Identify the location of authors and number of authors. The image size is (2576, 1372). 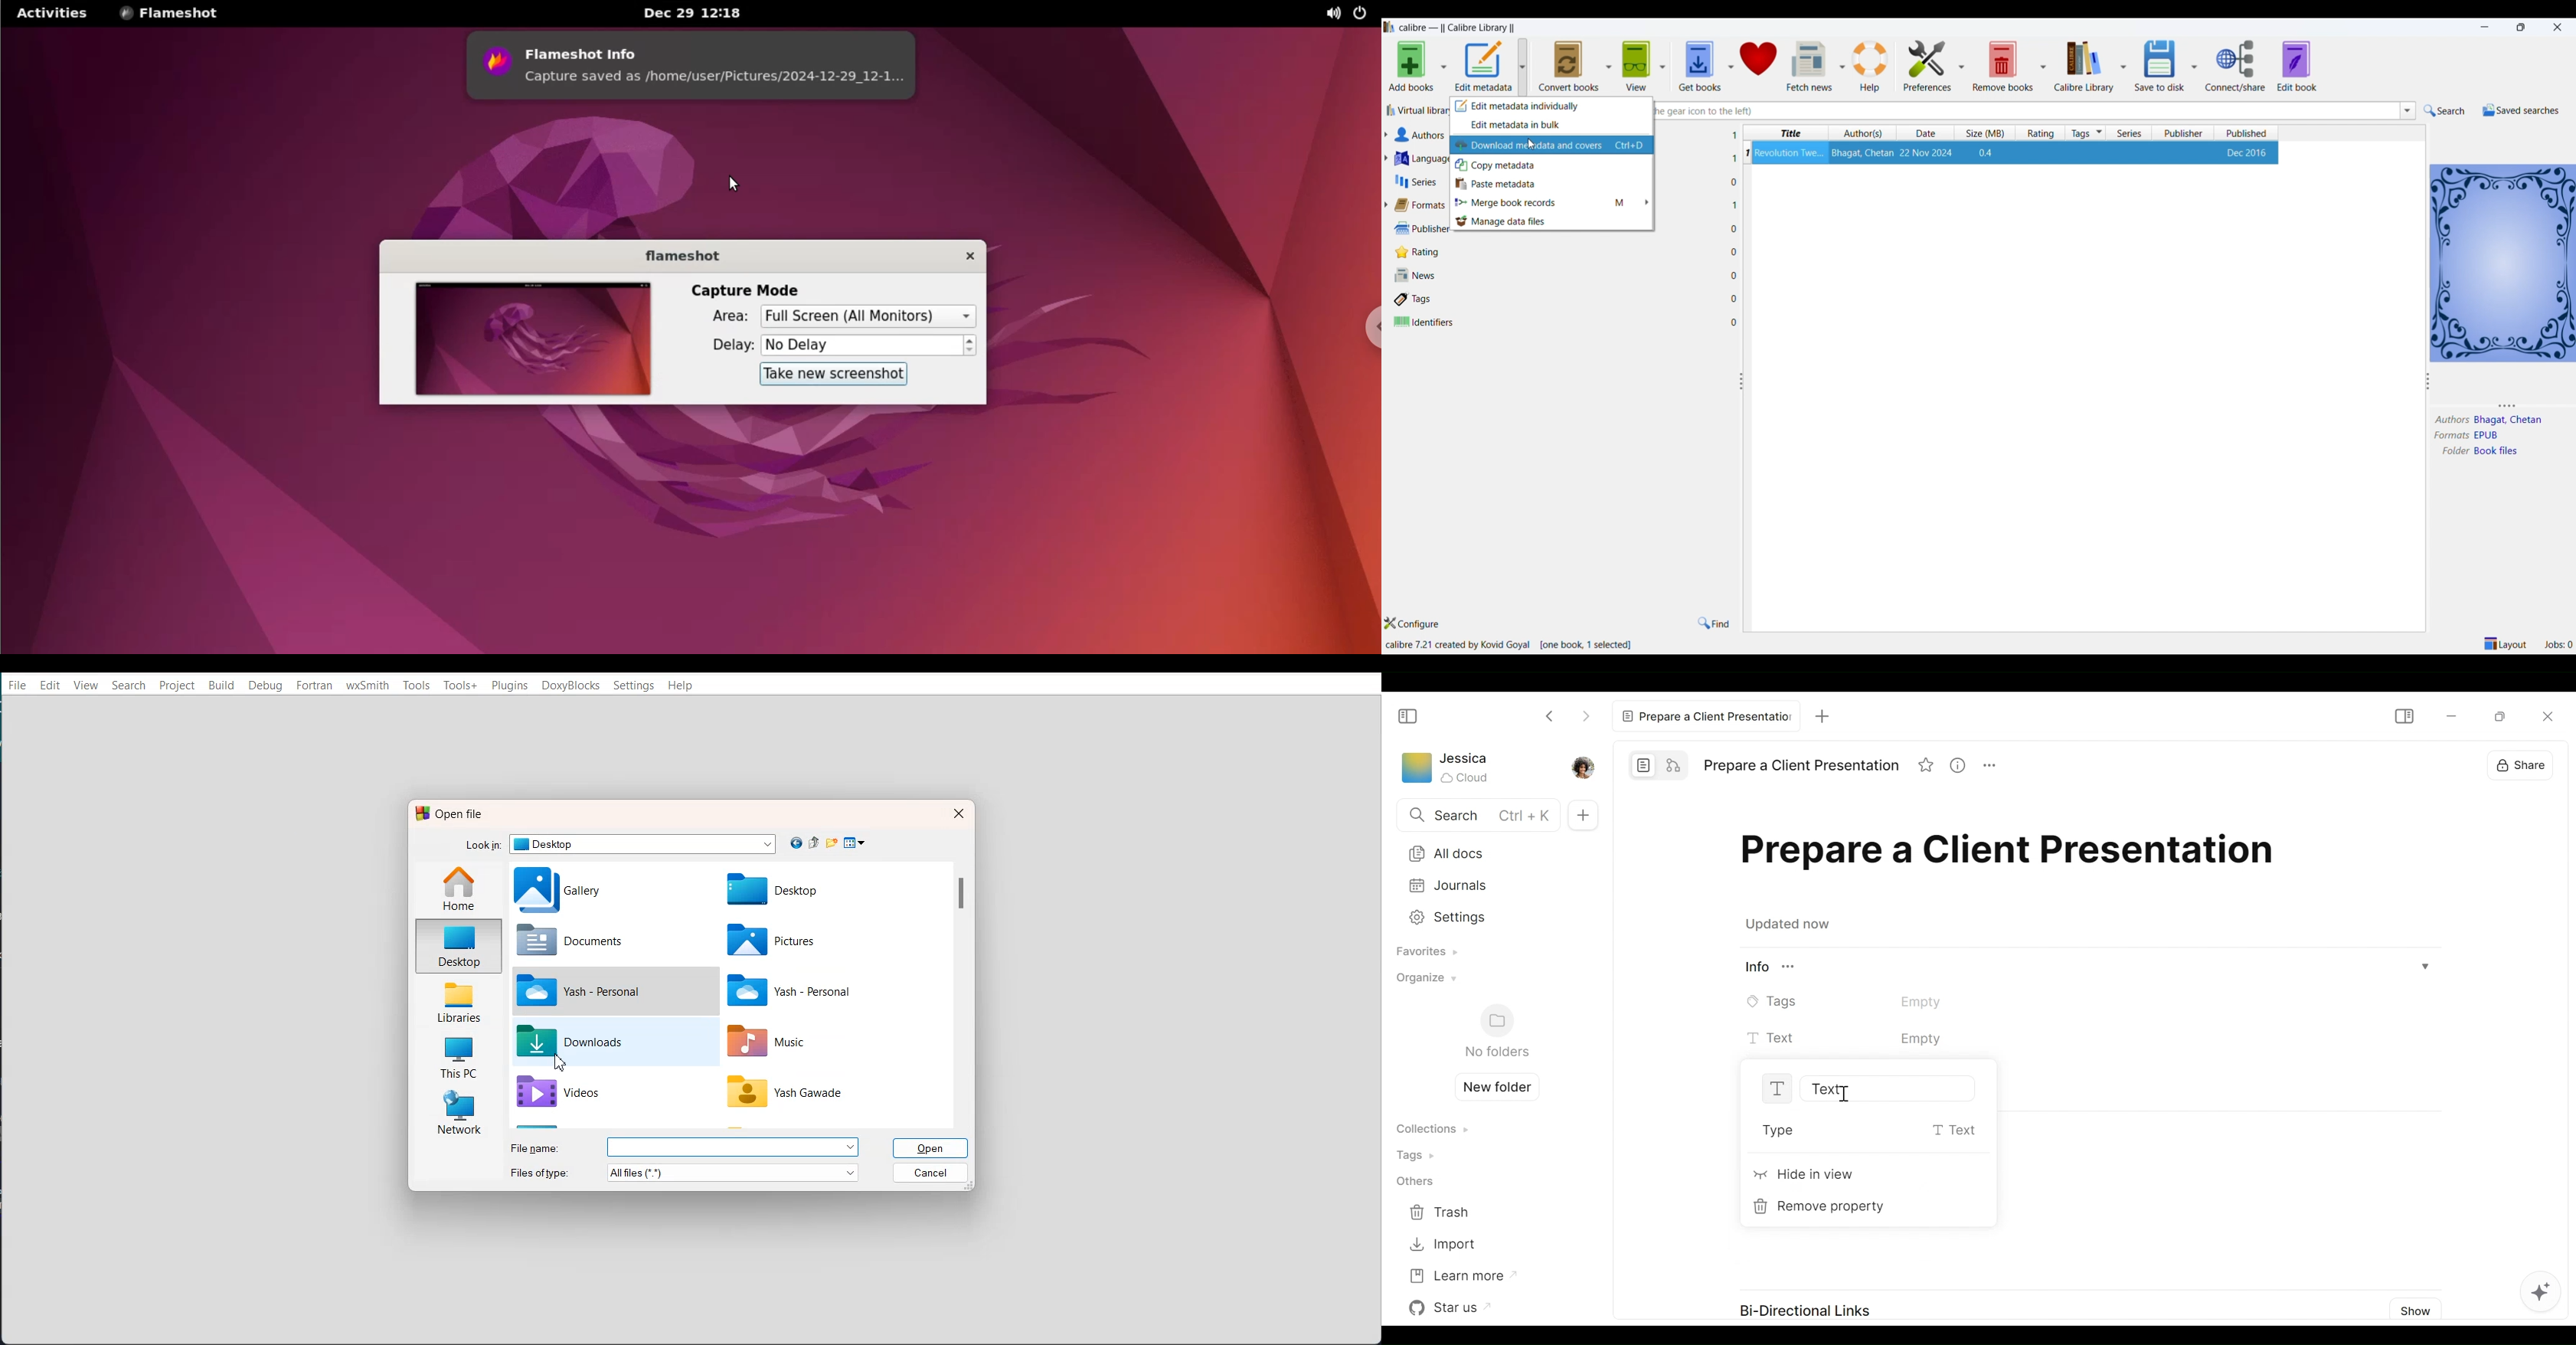
(1424, 135).